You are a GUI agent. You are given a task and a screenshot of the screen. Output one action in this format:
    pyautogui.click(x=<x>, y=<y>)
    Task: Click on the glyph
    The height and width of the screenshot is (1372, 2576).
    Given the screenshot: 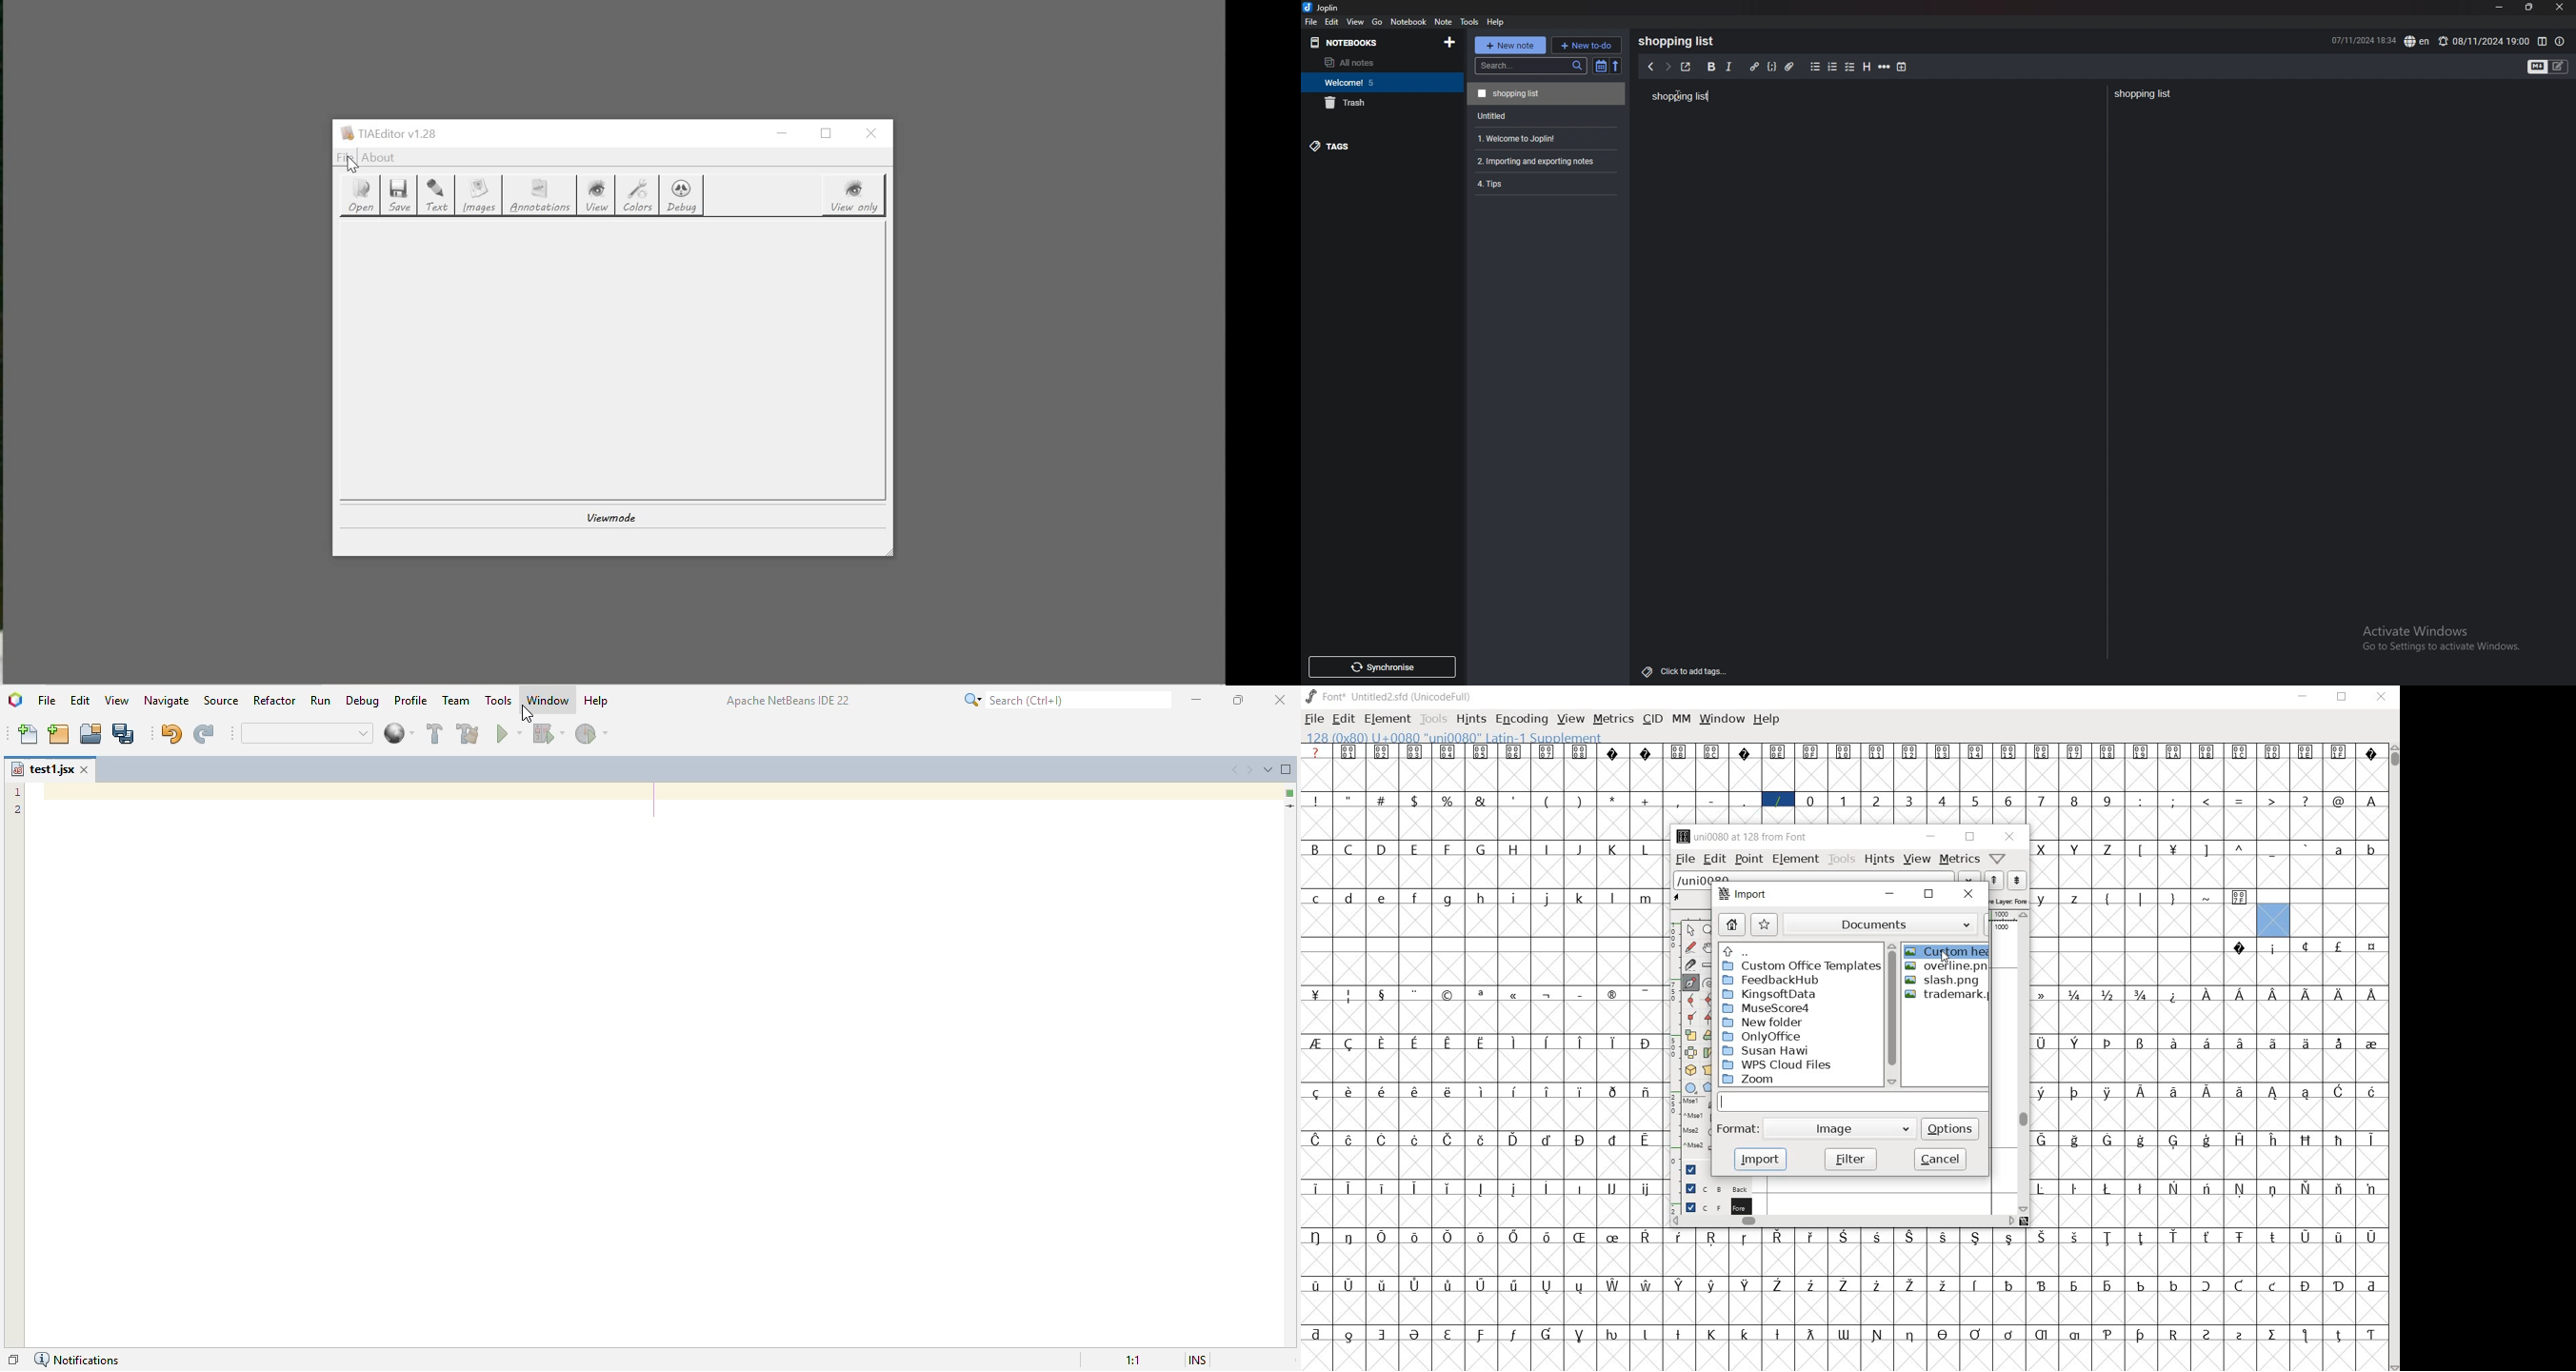 What is the action you would take?
    pyautogui.click(x=2306, y=1093)
    